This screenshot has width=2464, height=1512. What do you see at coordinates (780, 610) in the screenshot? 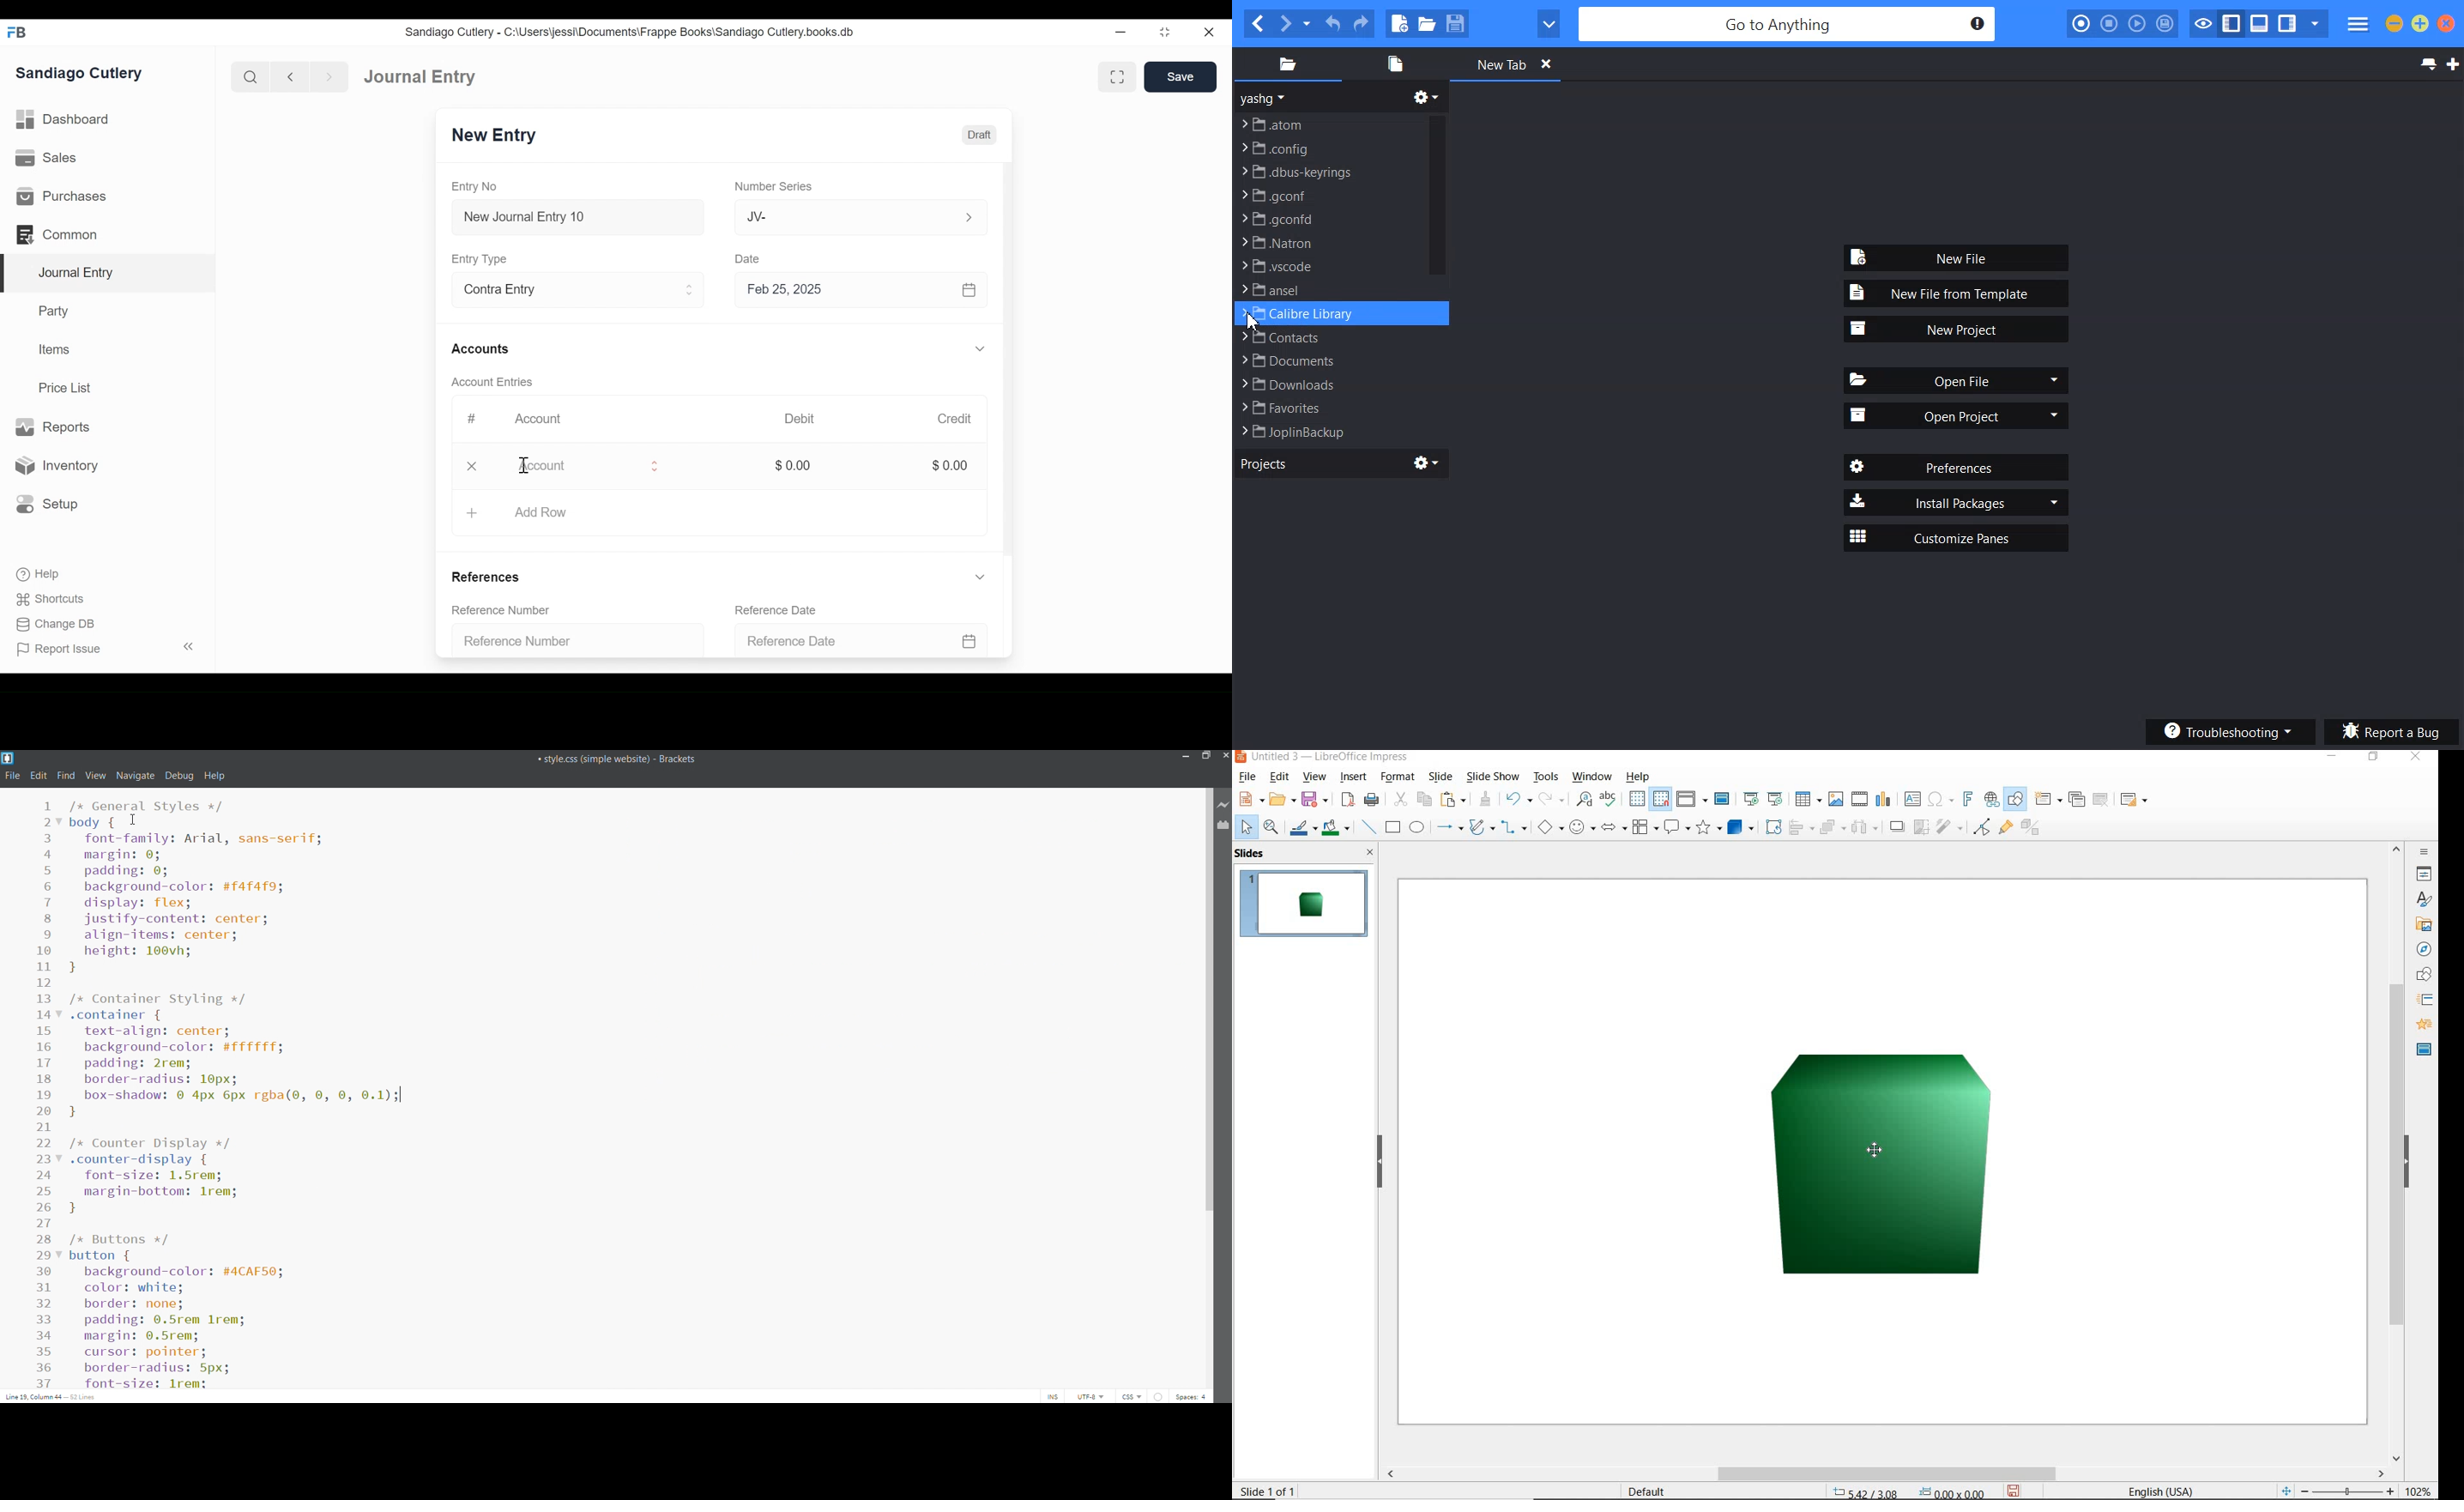
I see `Reference Date` at bounding box center [780, 610].